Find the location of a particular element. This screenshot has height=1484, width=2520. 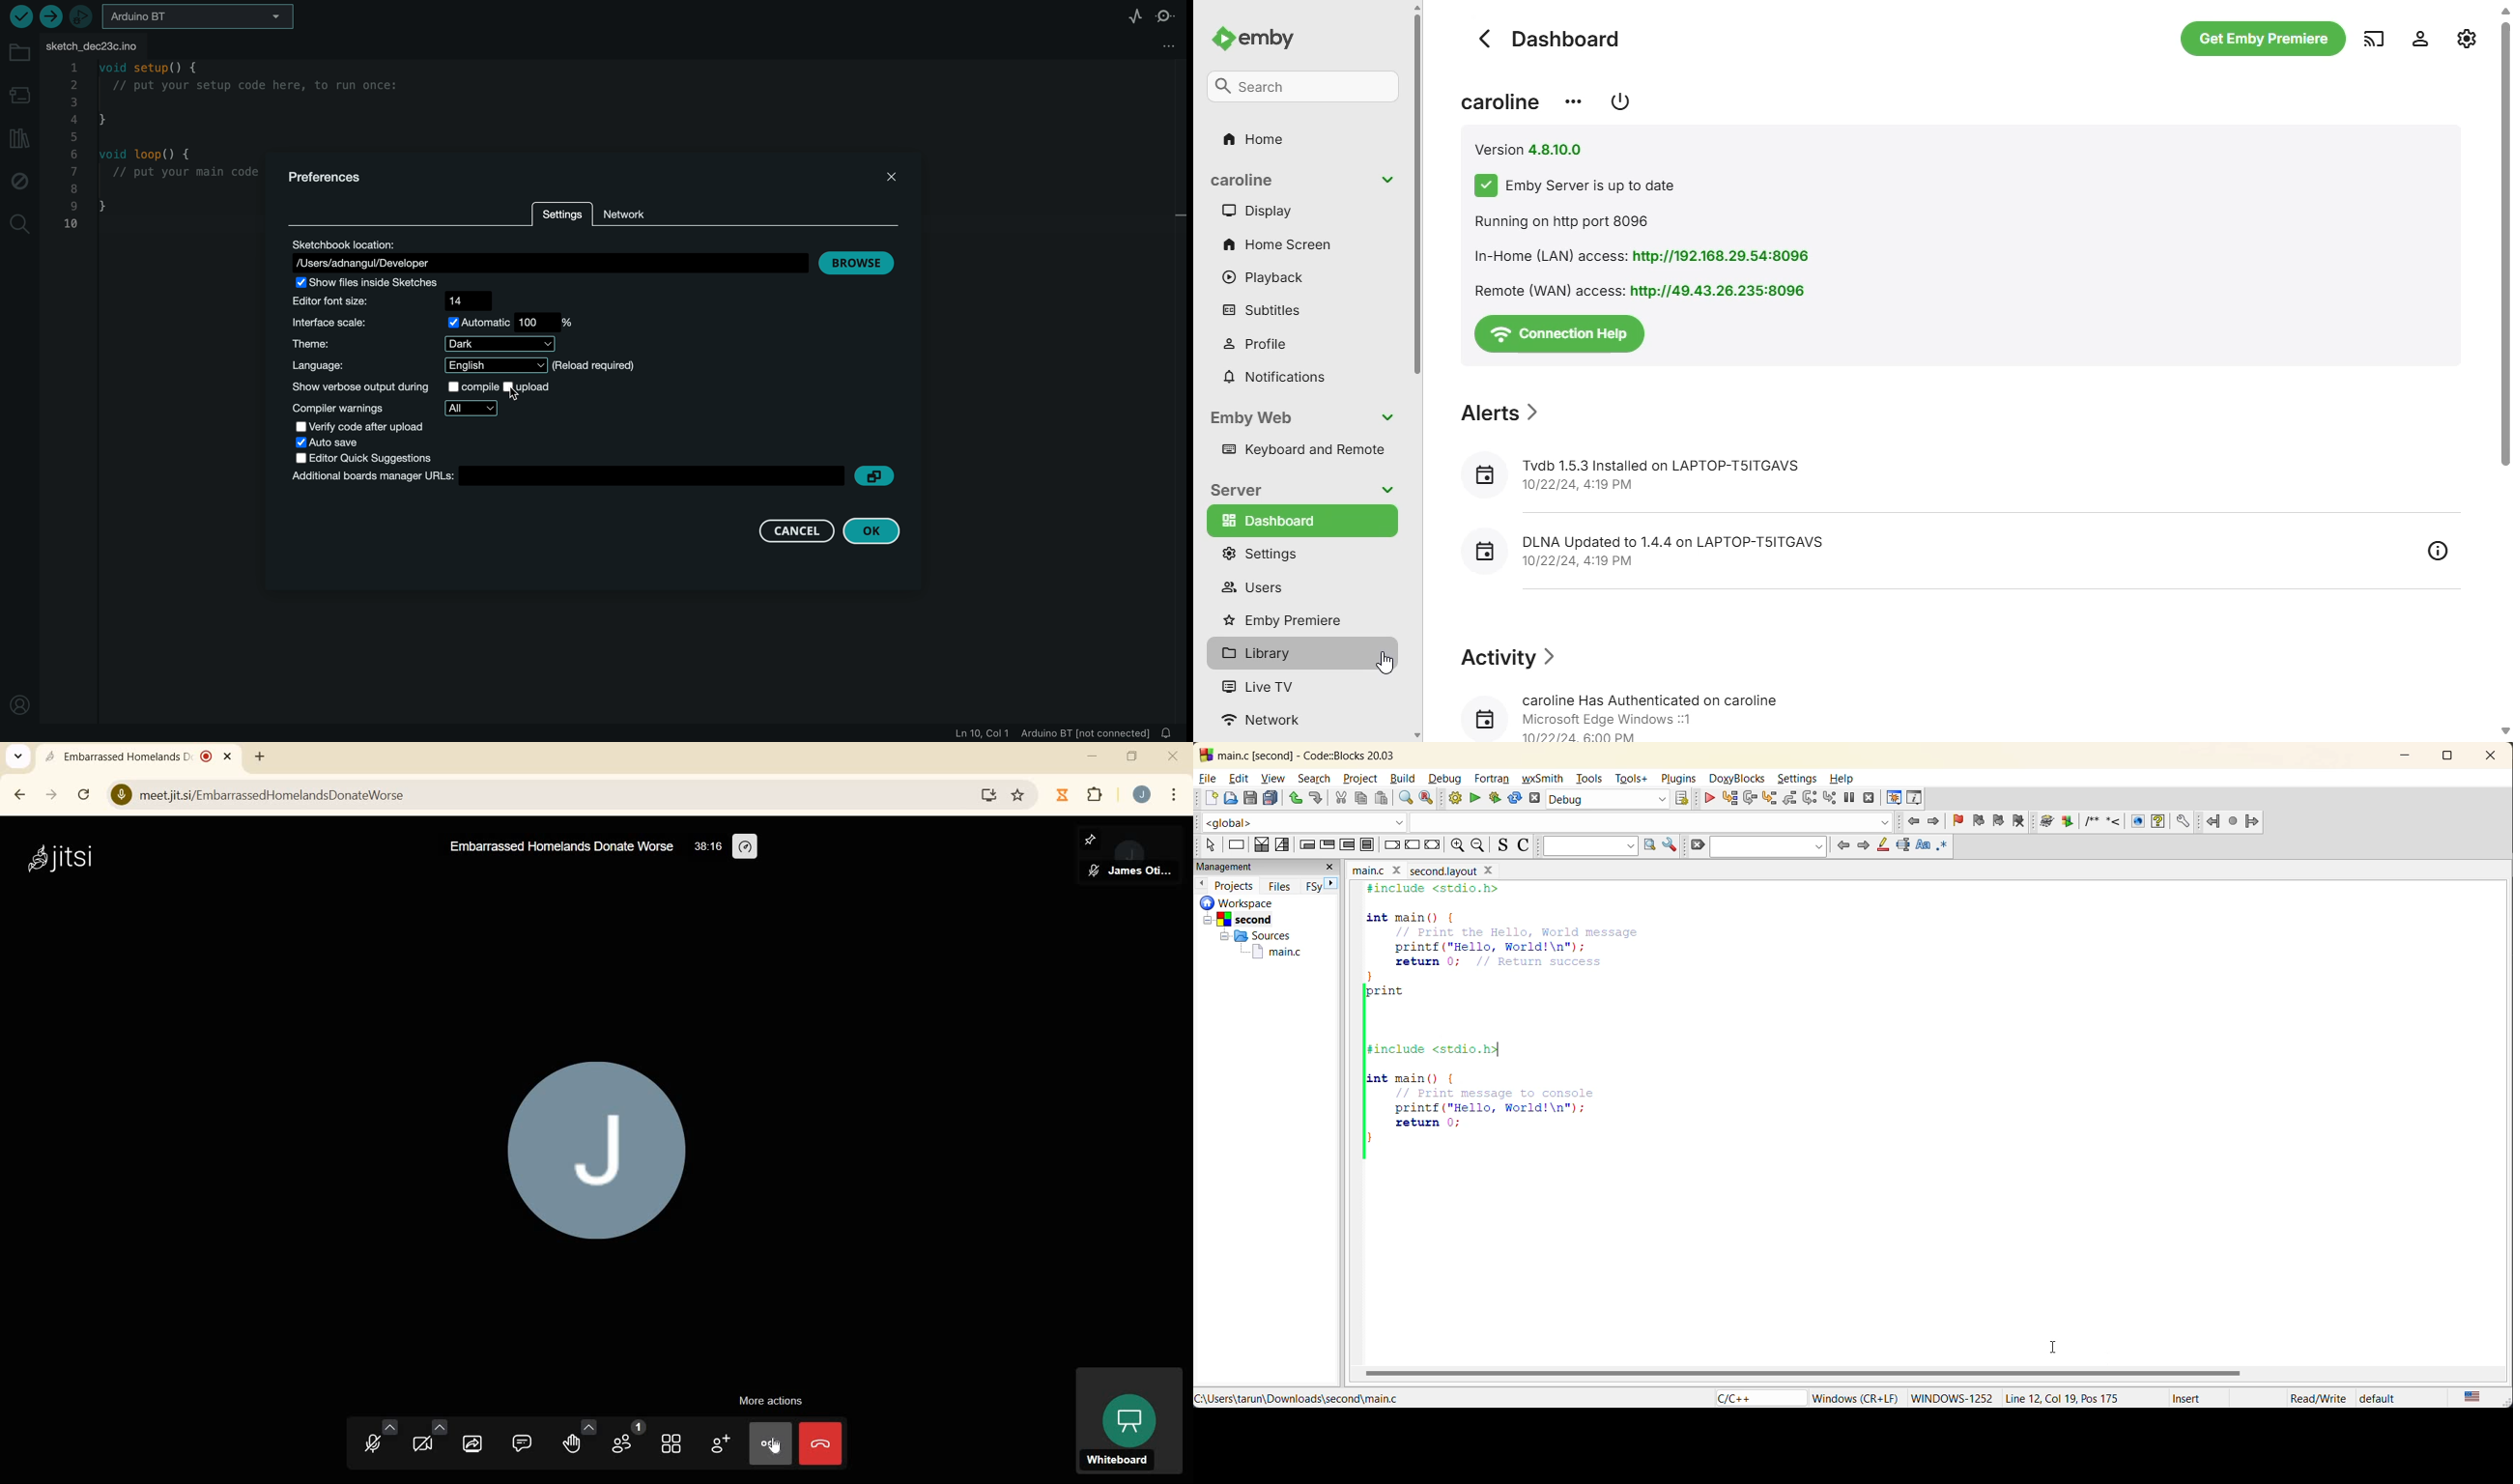

file settings is located at coordinates (1162, 45).